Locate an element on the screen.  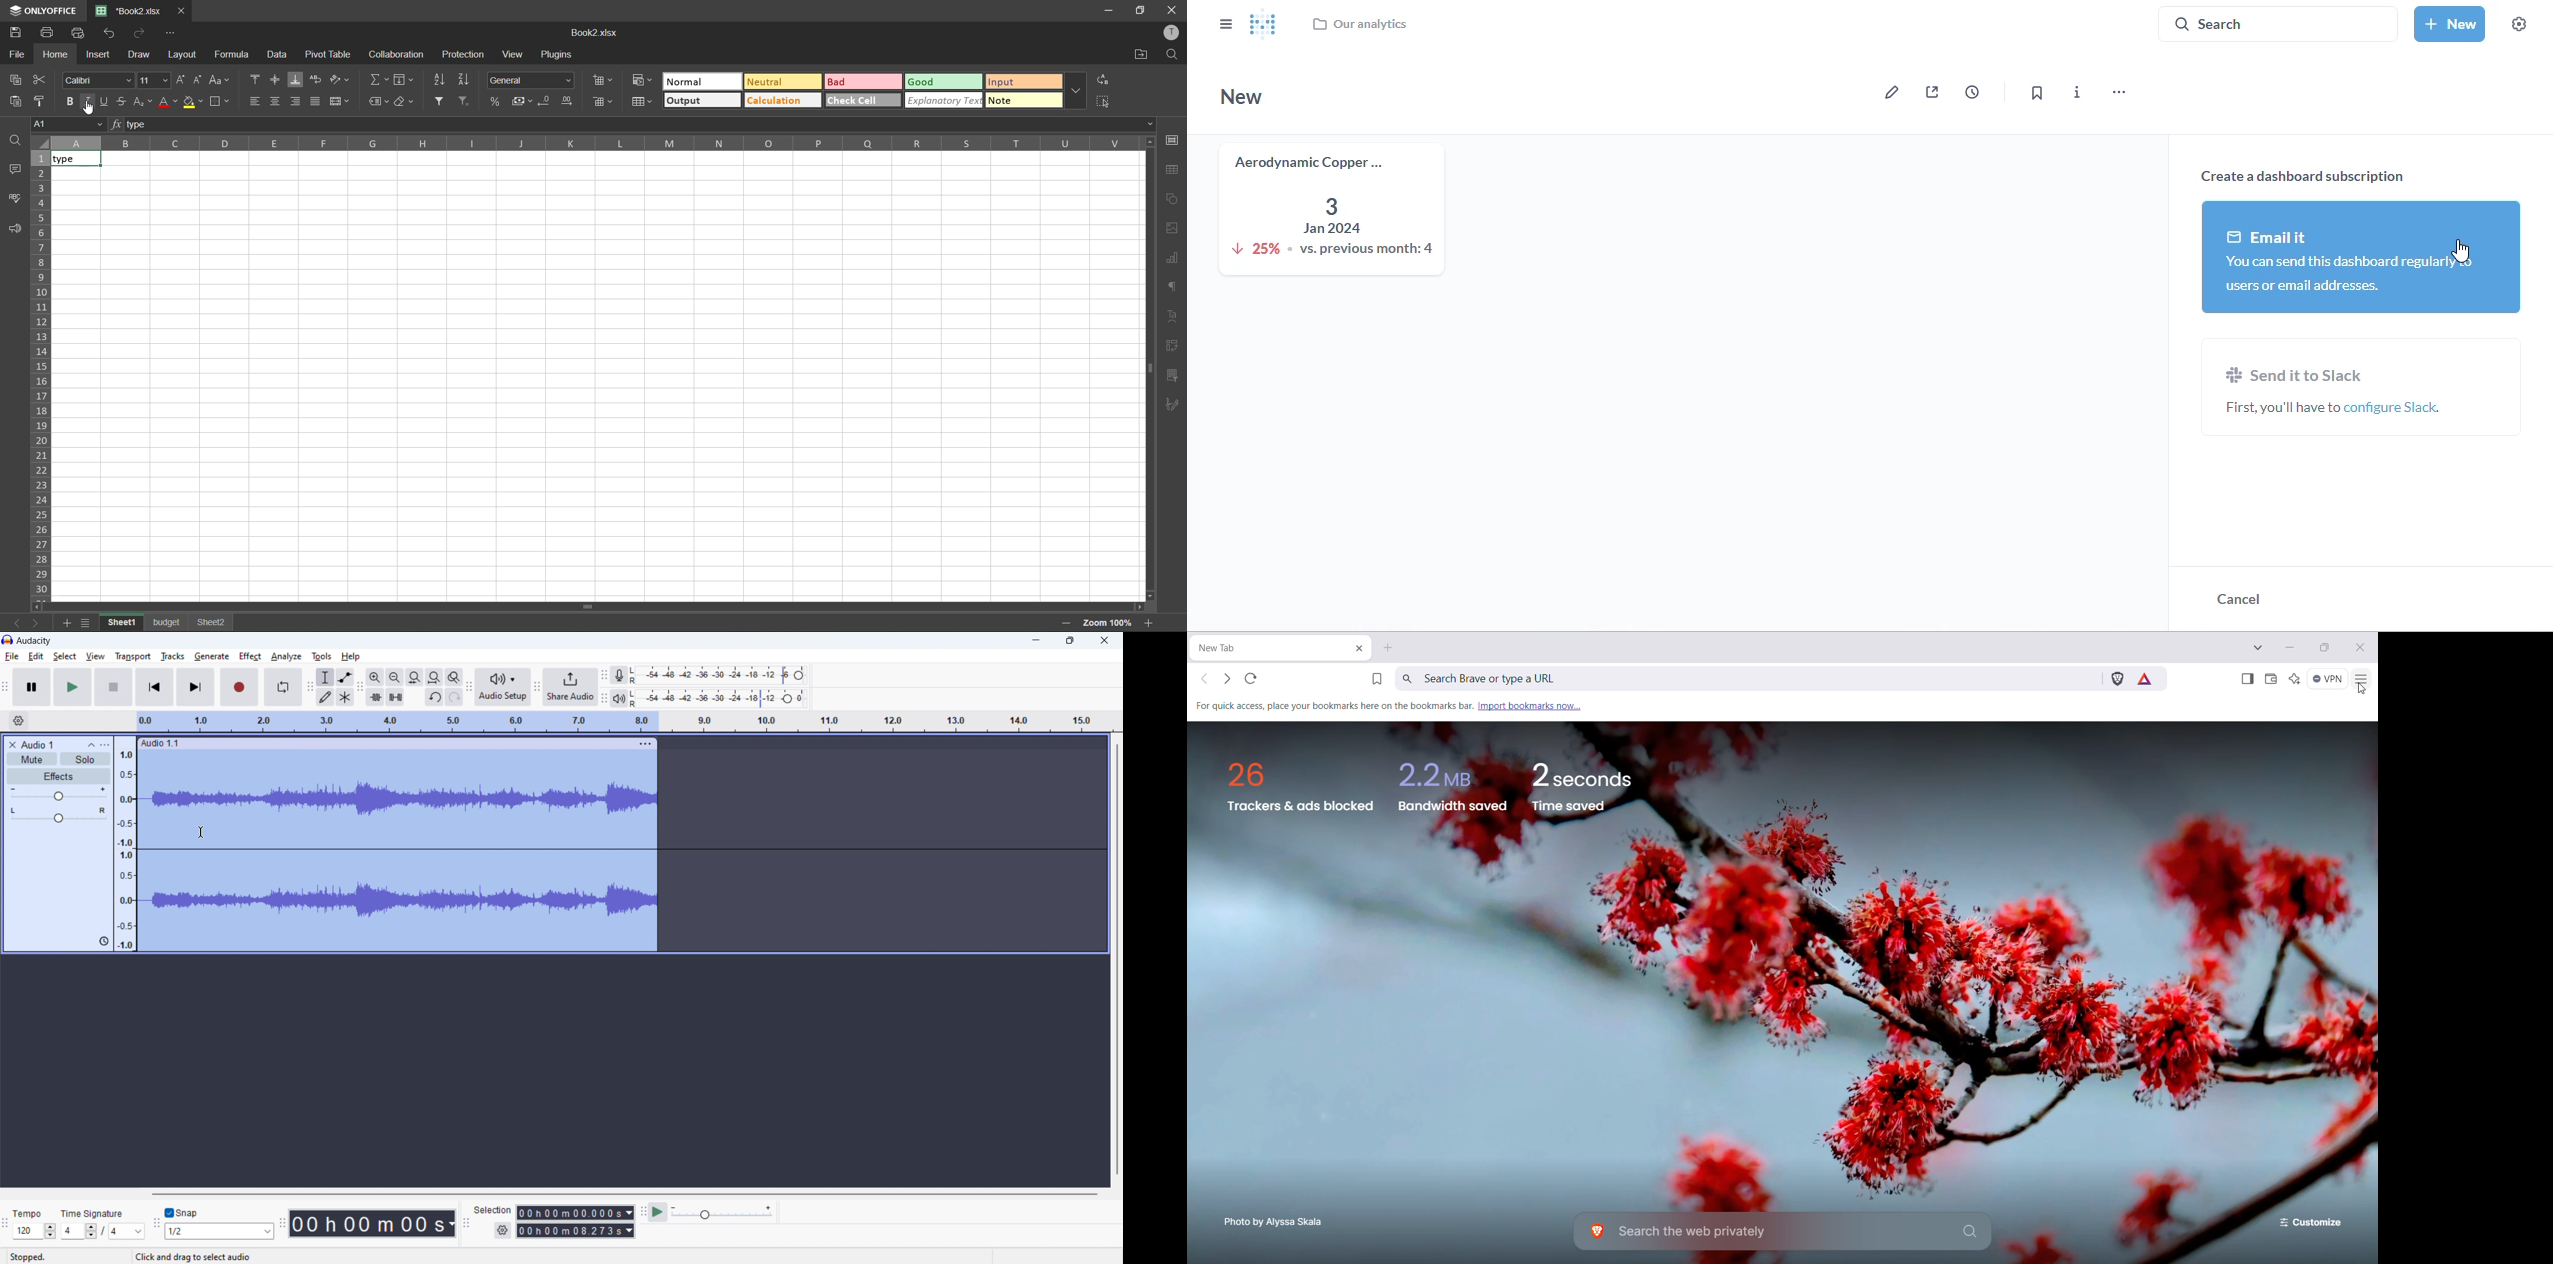
vertical scrollbar is located at coordinates (1118, 960).